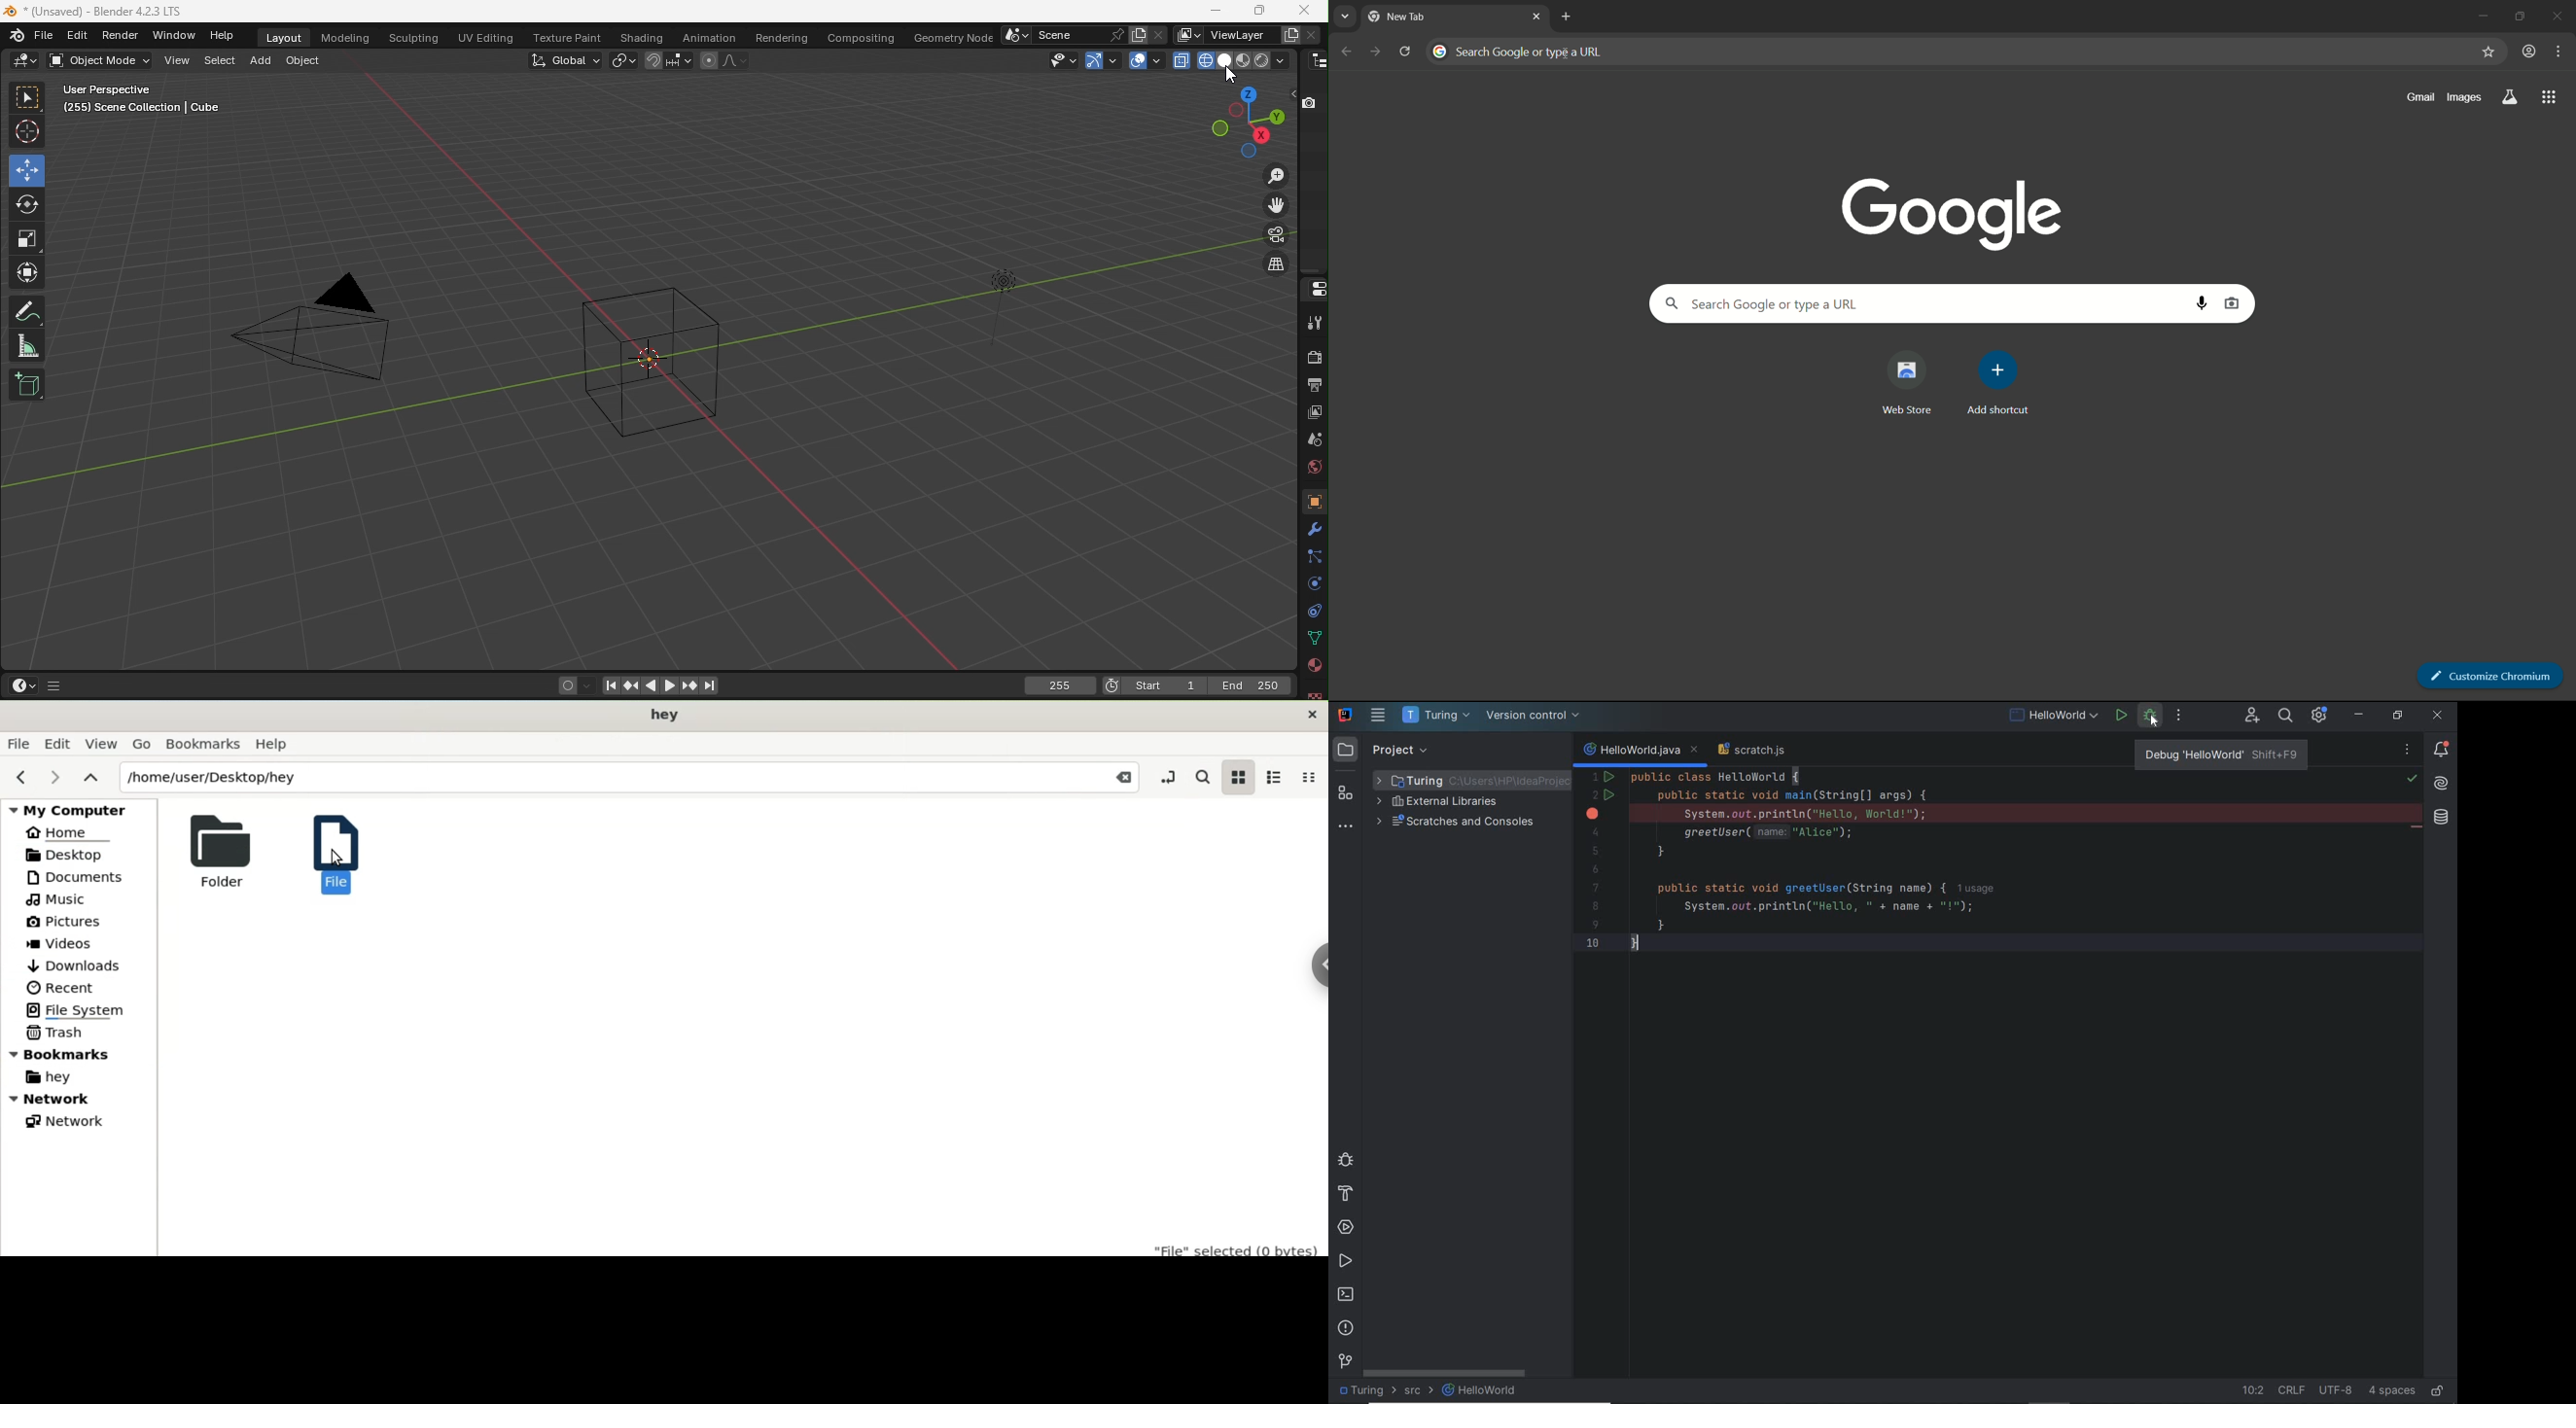 Image resolution: width=2576 pixels, height=1428 pixels. What do you see at coordinates (2409, 752) in the screenshot?
I see `recent files, tab actions` at bounding box center [2409, 752].